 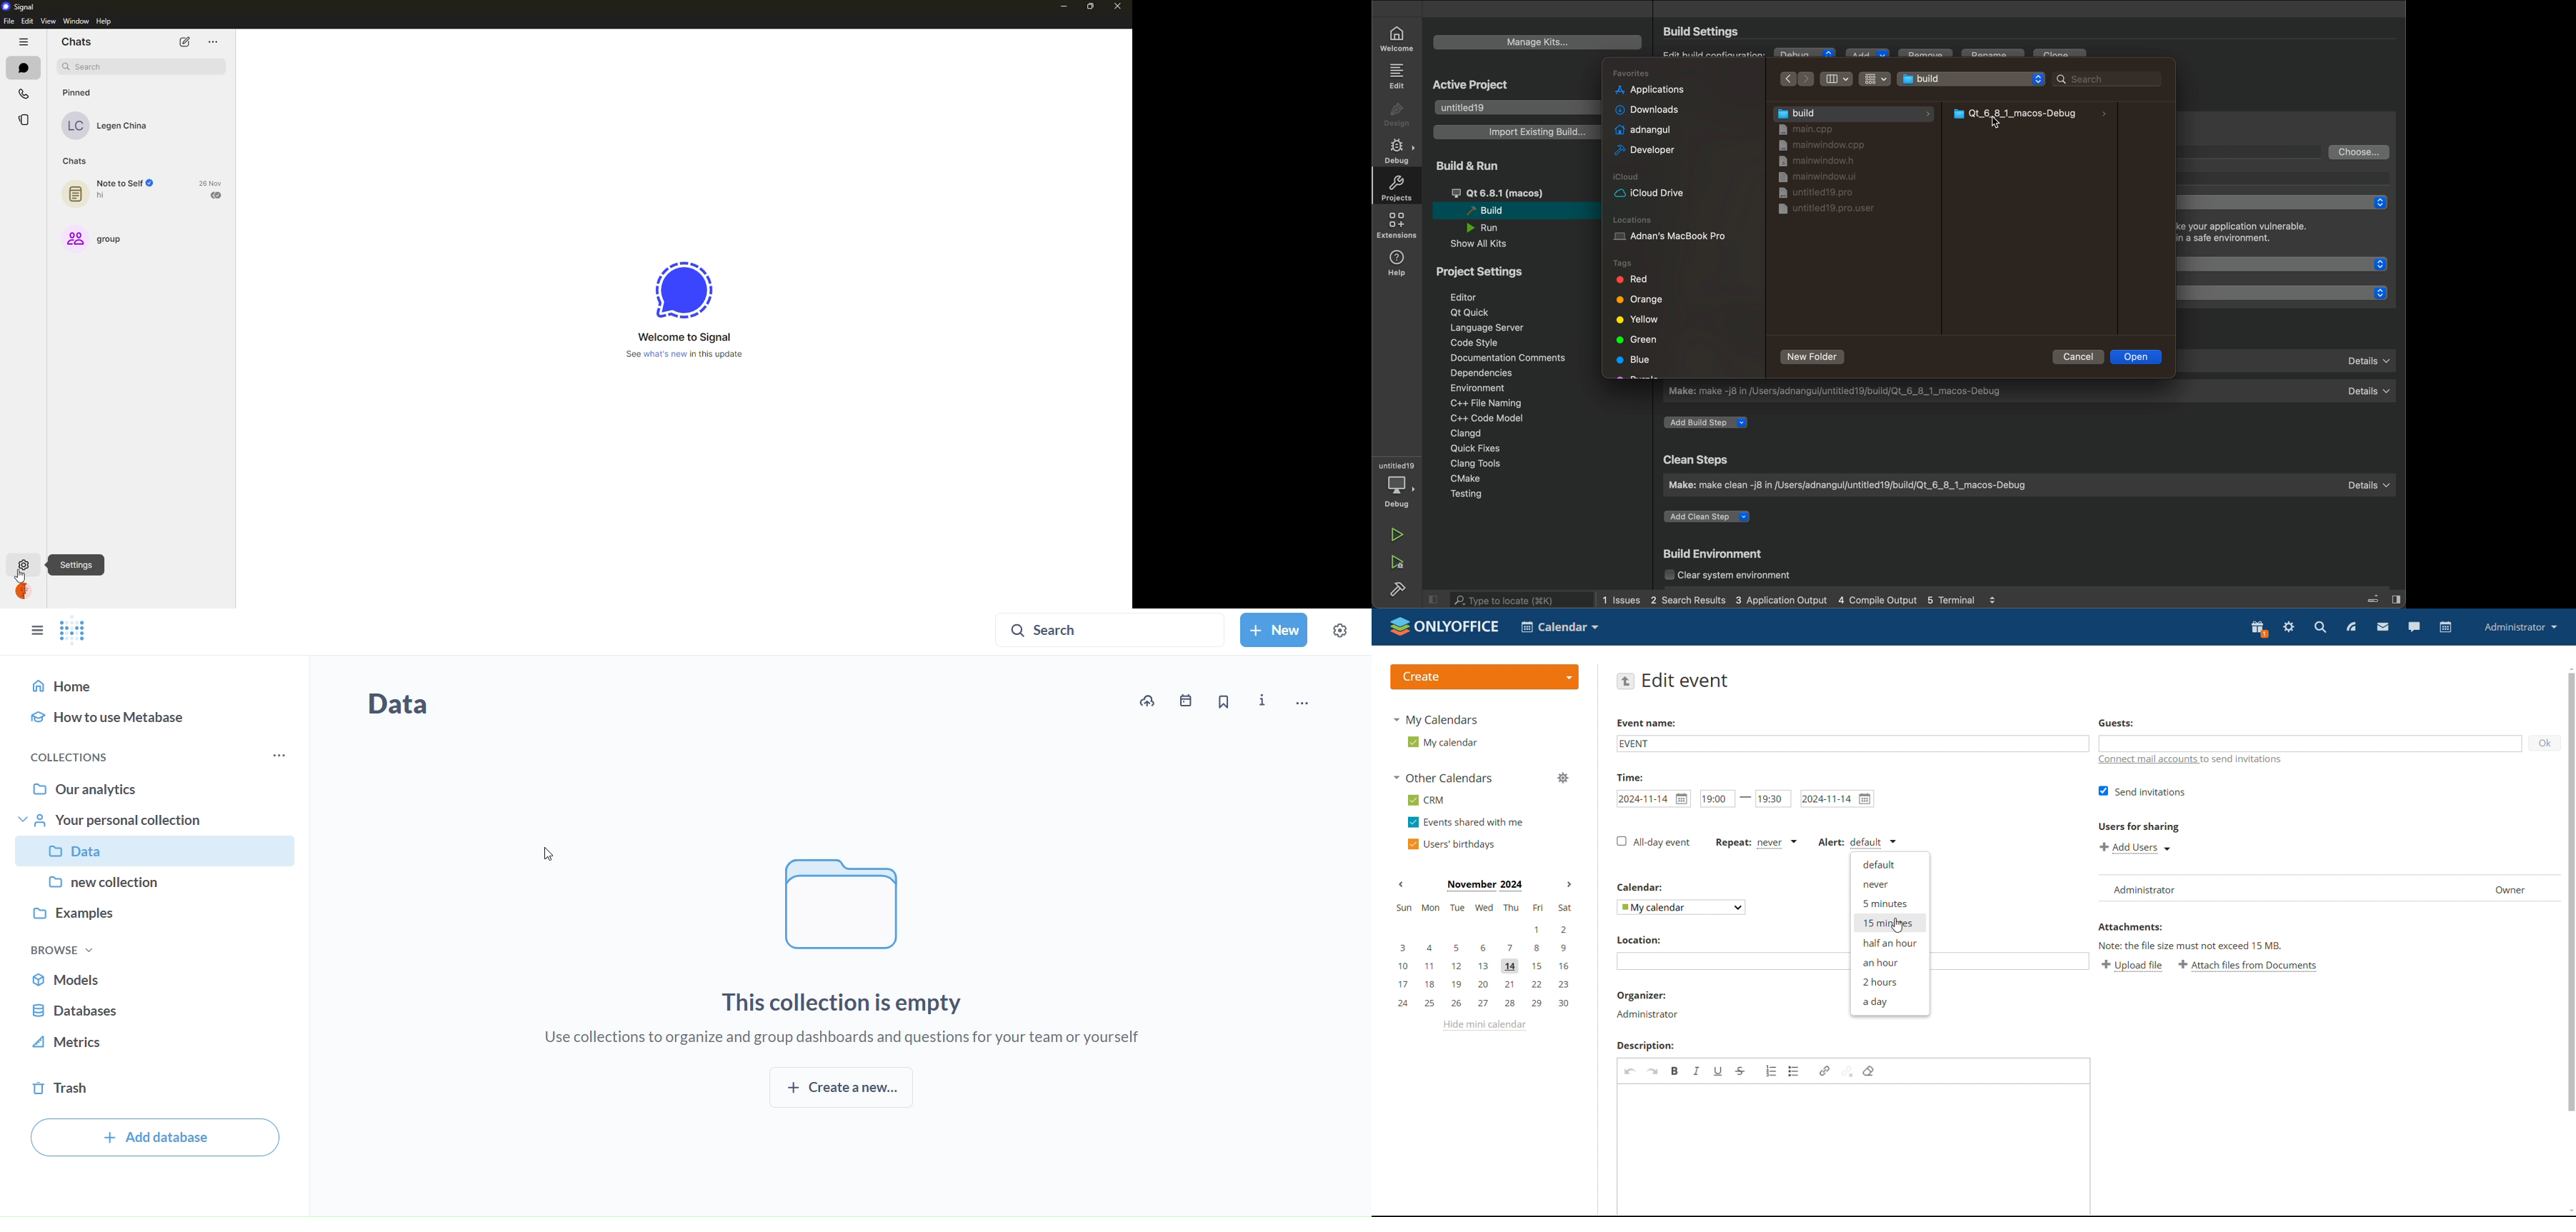 I want to click on bookmarks, so click(x=1222, y=702).